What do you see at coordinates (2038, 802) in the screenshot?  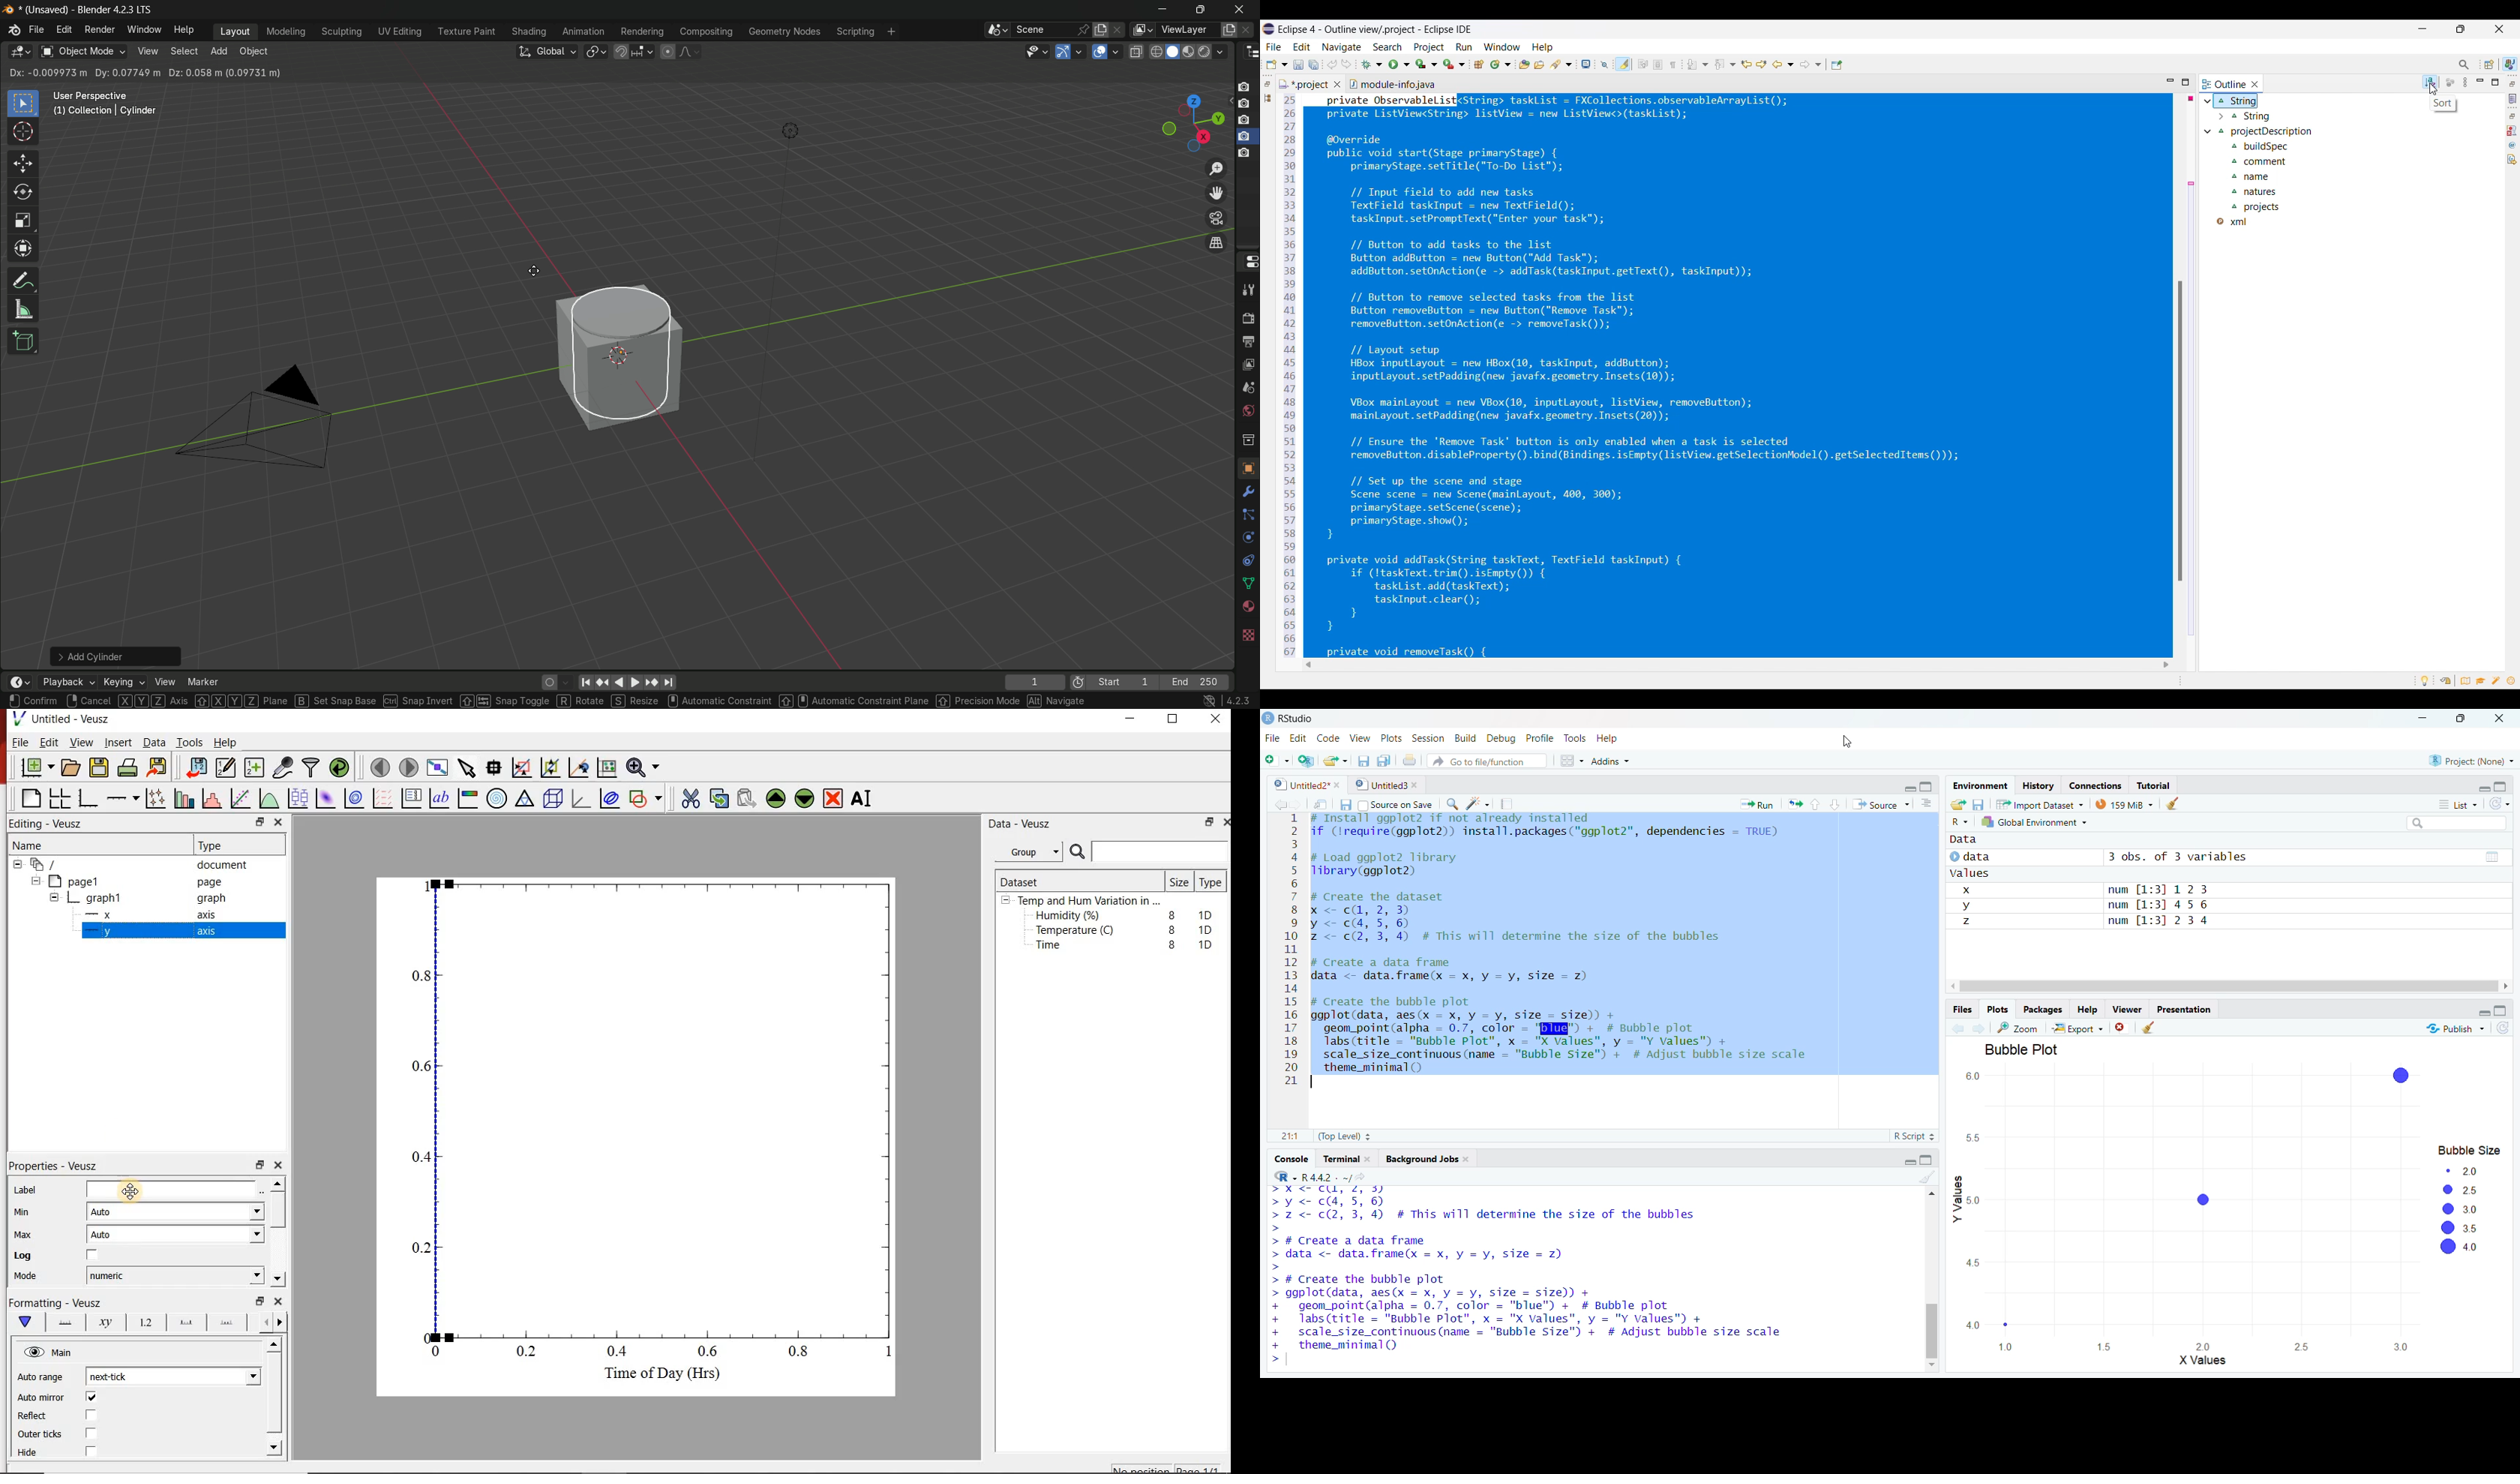 I see `import Dataset ` at bounding box center [2038, 802].